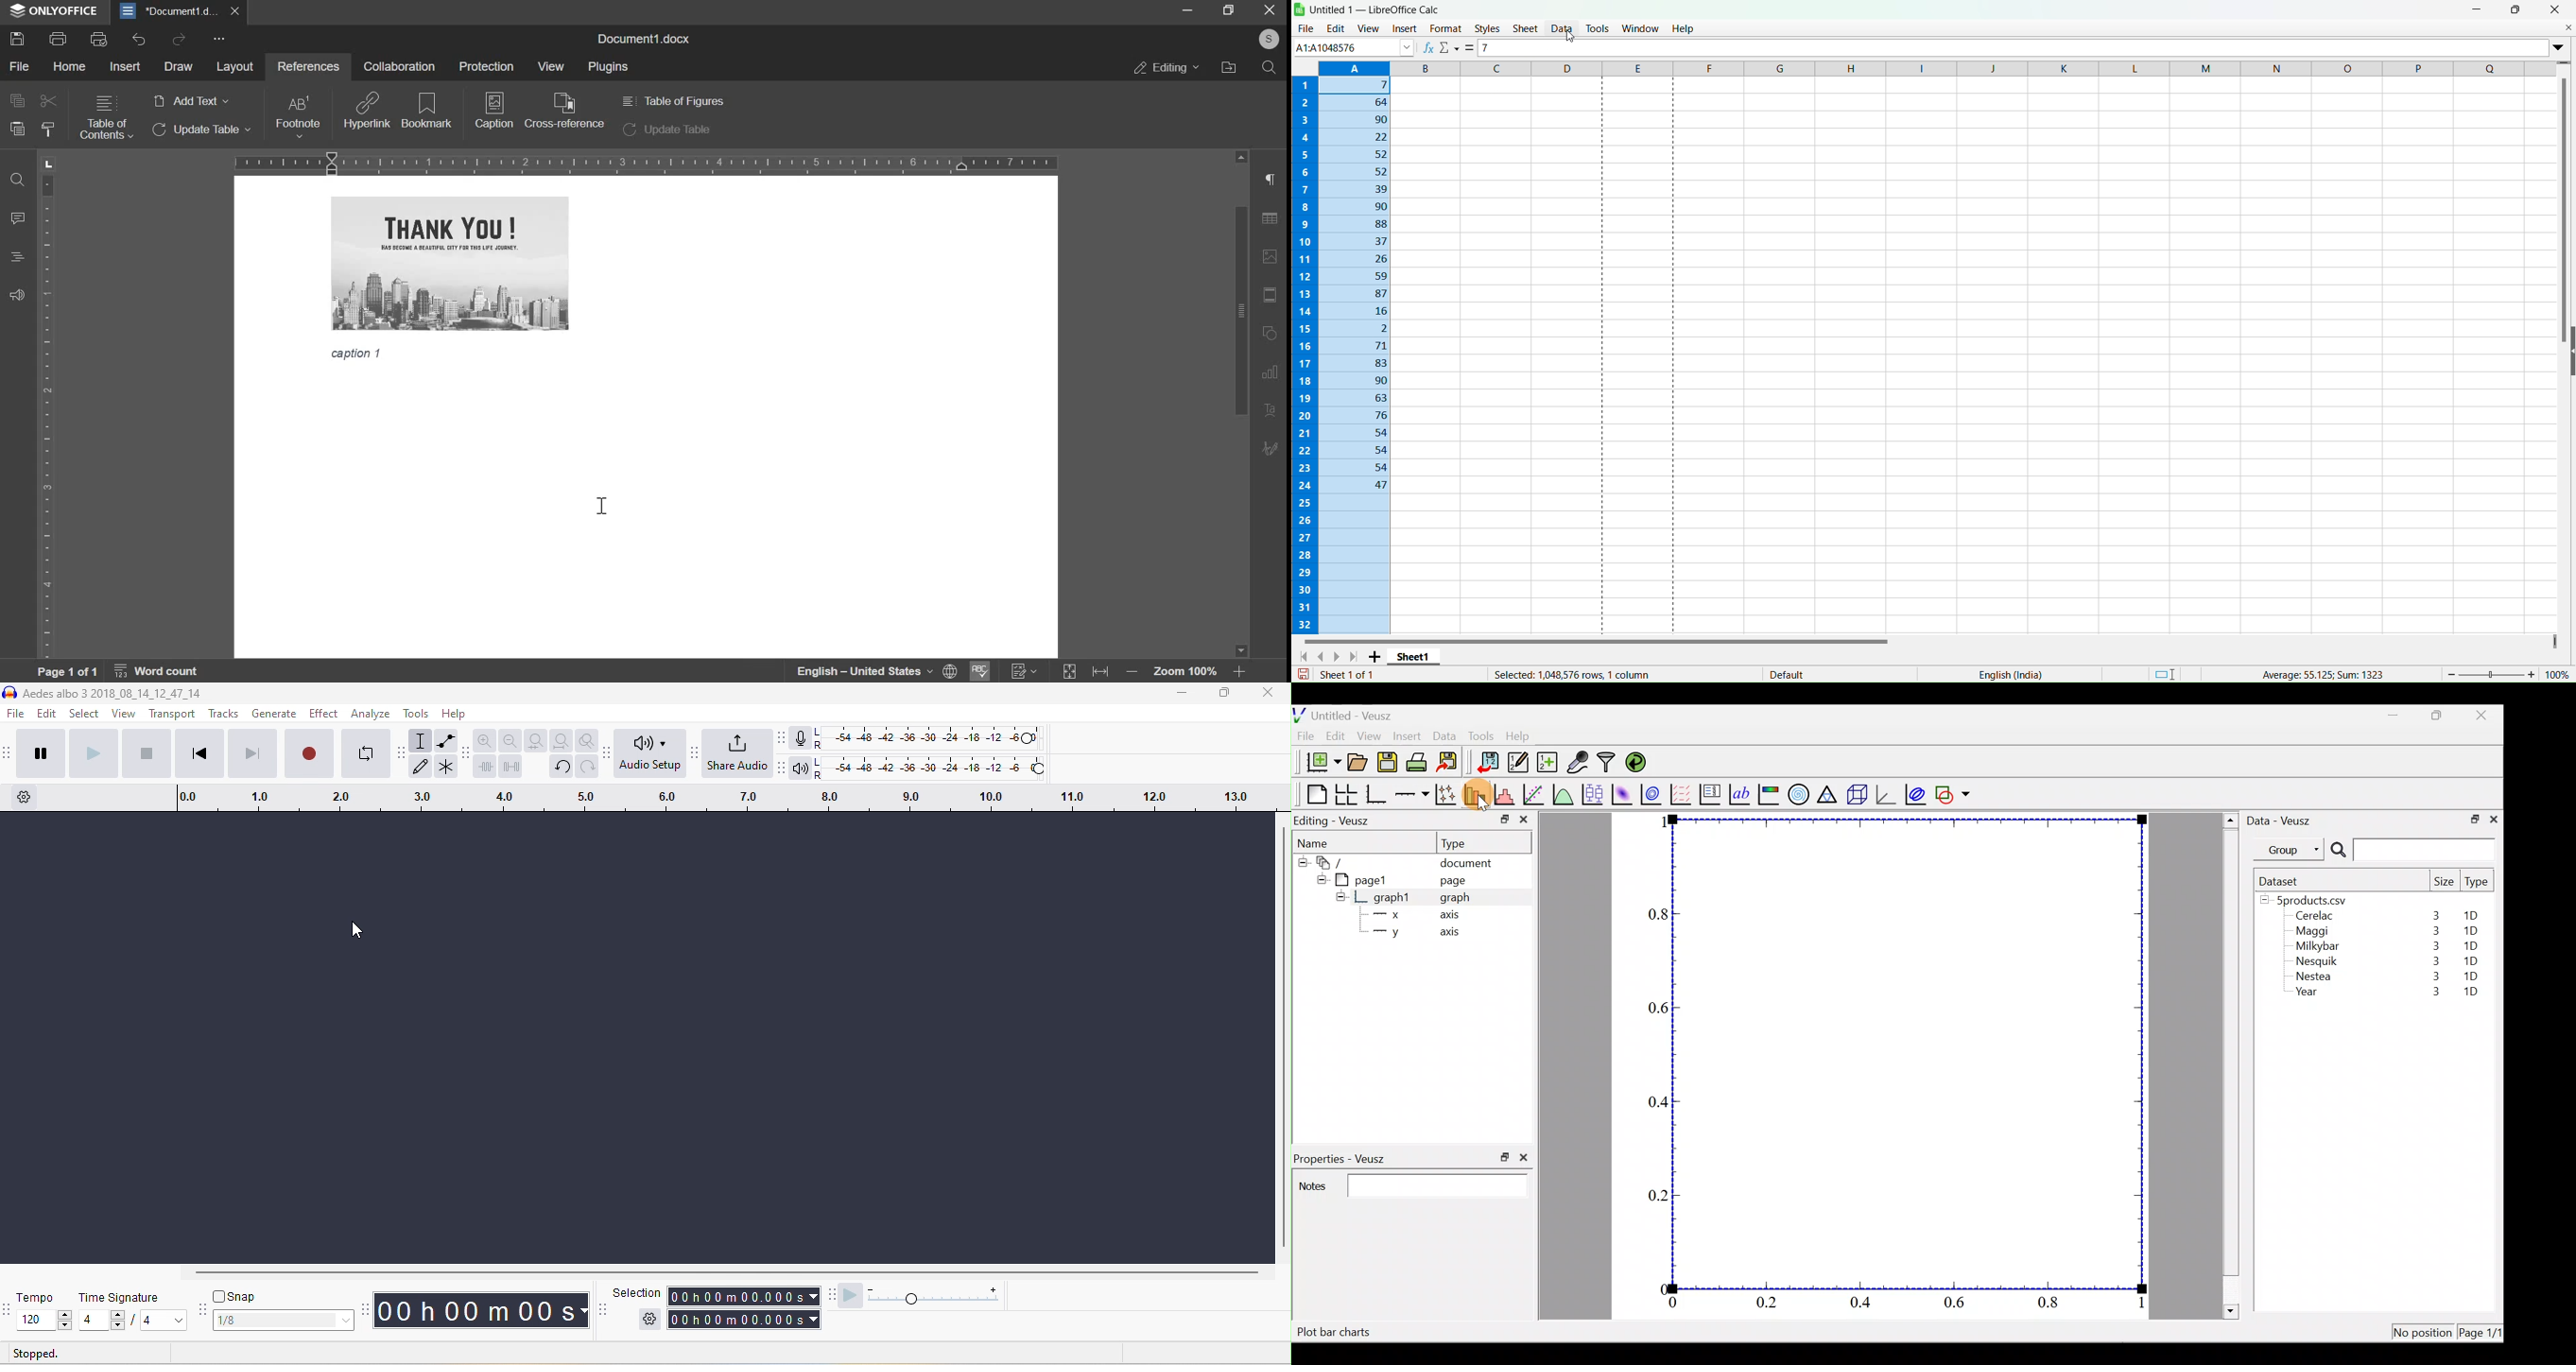 The image size is (2576, 1372). What do you see at coordinates (1071, 672) in the screenshot?
I see `Expand` at bounding box center [1071, 672].